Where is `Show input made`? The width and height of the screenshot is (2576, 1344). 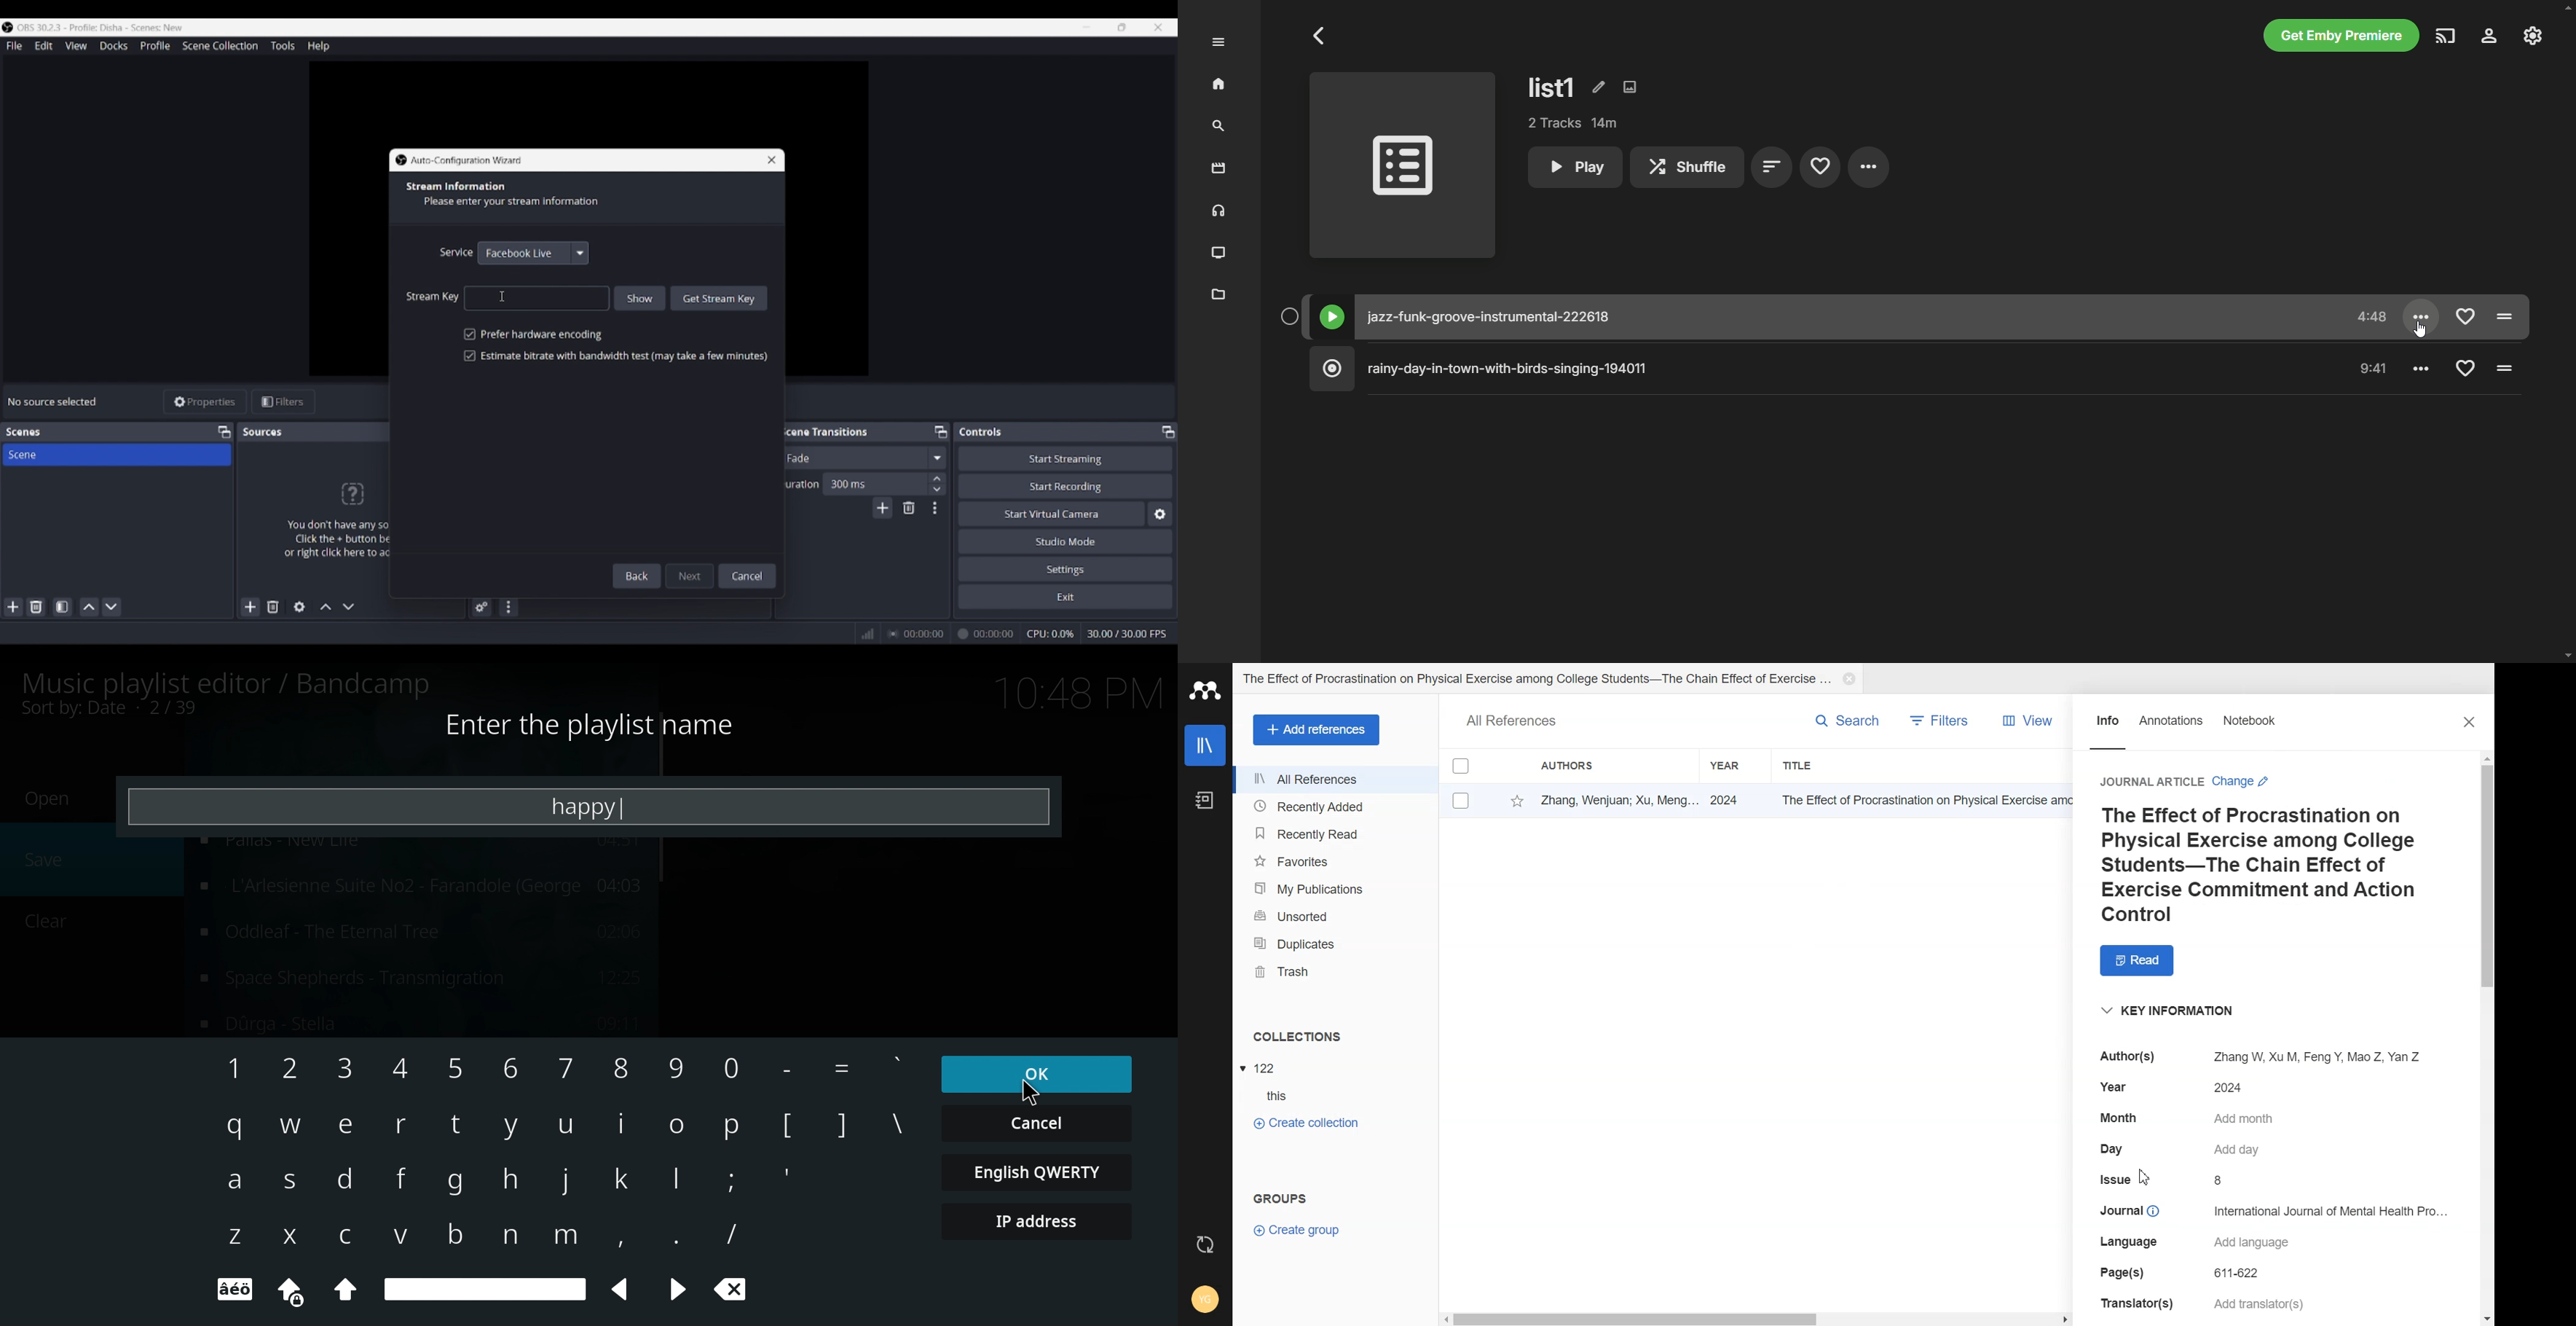
Show input made is located at coordinates (641, 298).